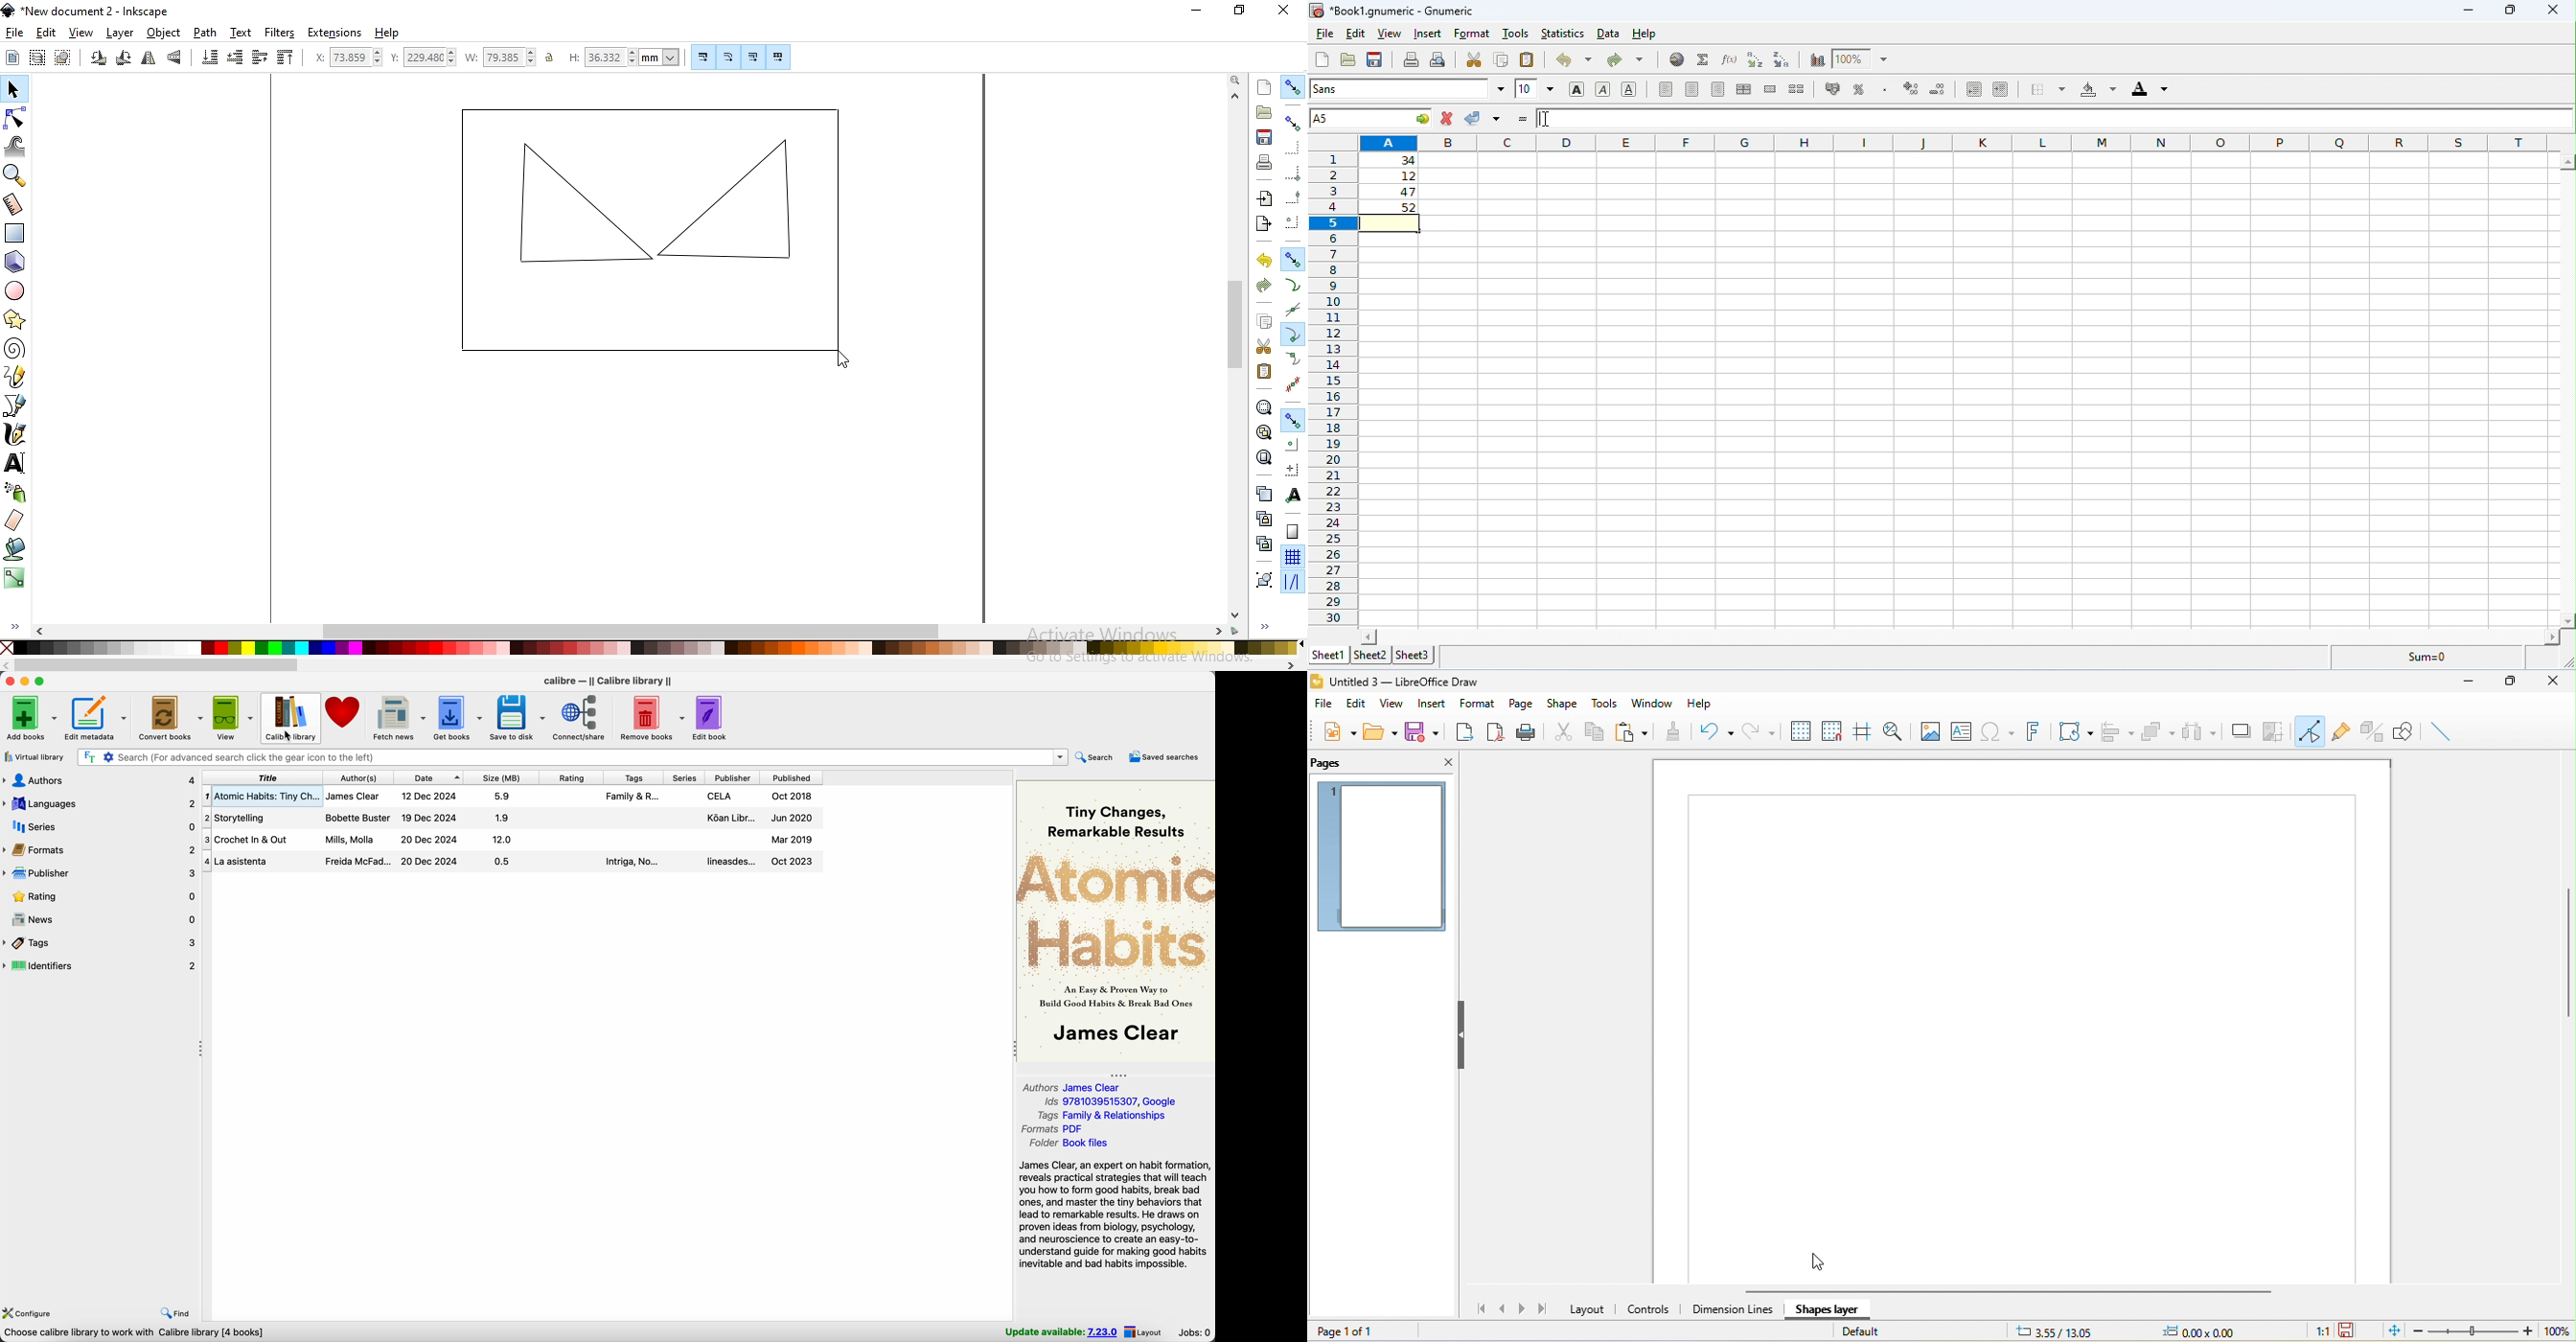 The width and height of the screenshot is (2576, 1344). I want to click on clone formatting, so click(1672, 732).